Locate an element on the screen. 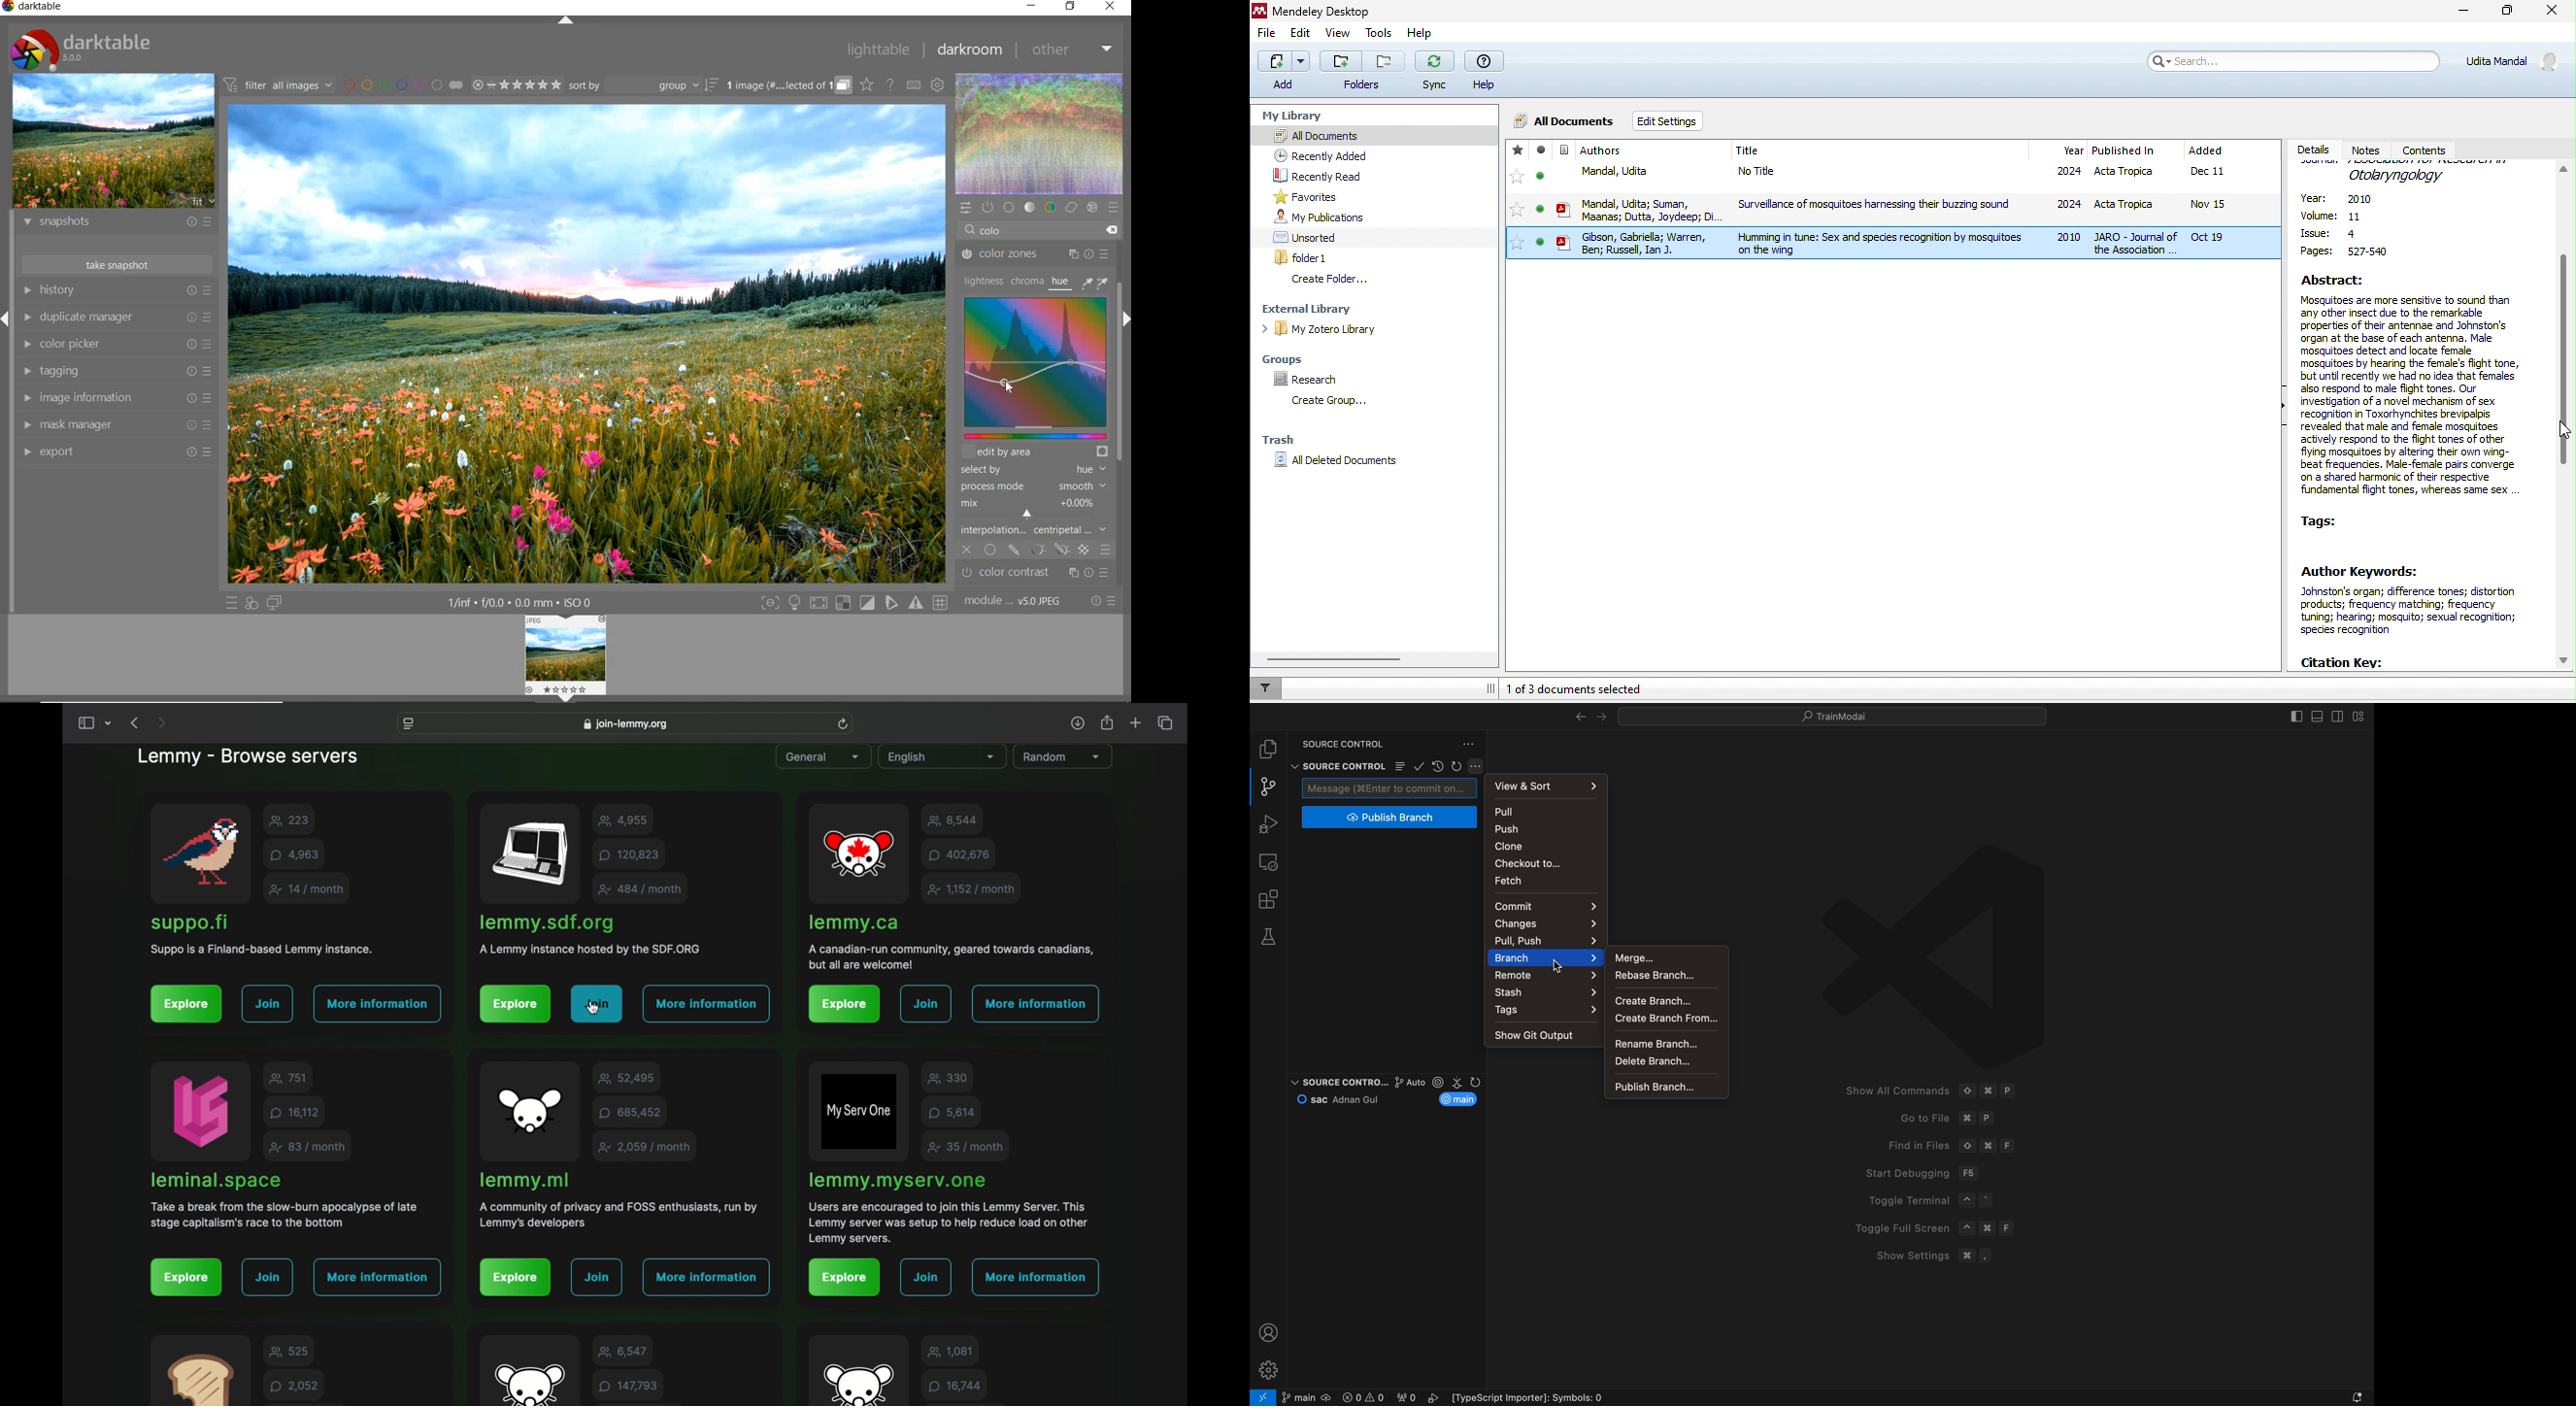 Image resolution: width=2576 pixels, height=1428 pixels. tools is located at coordinates (1380, 35).